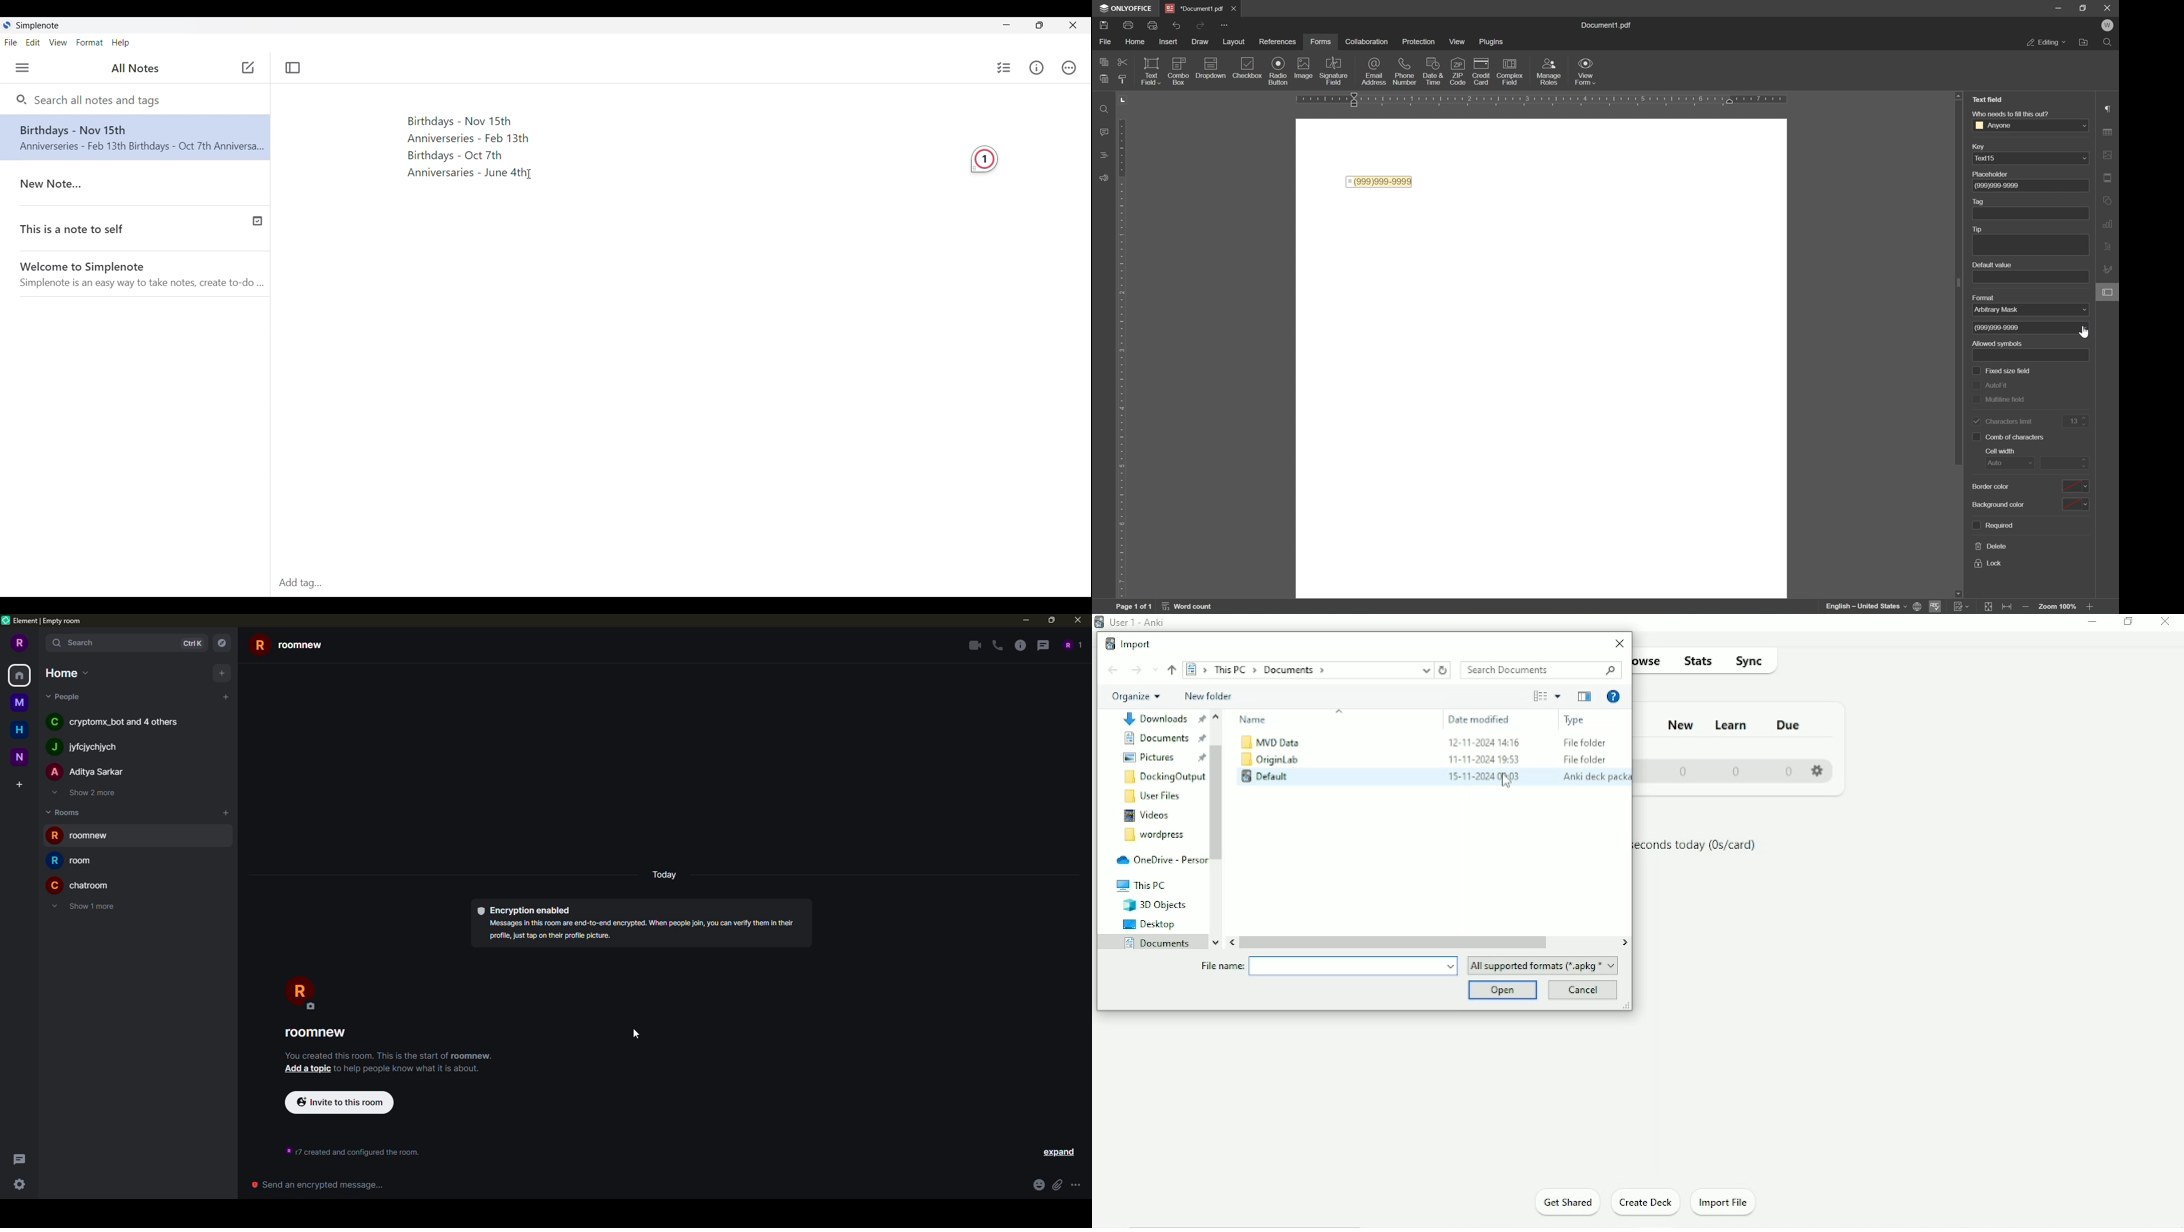 Image resolution: width=2184 pixels, height=1232 pixels. Describe the element at coordinates (21, 756) in the screenshot. I see `space` at that location.